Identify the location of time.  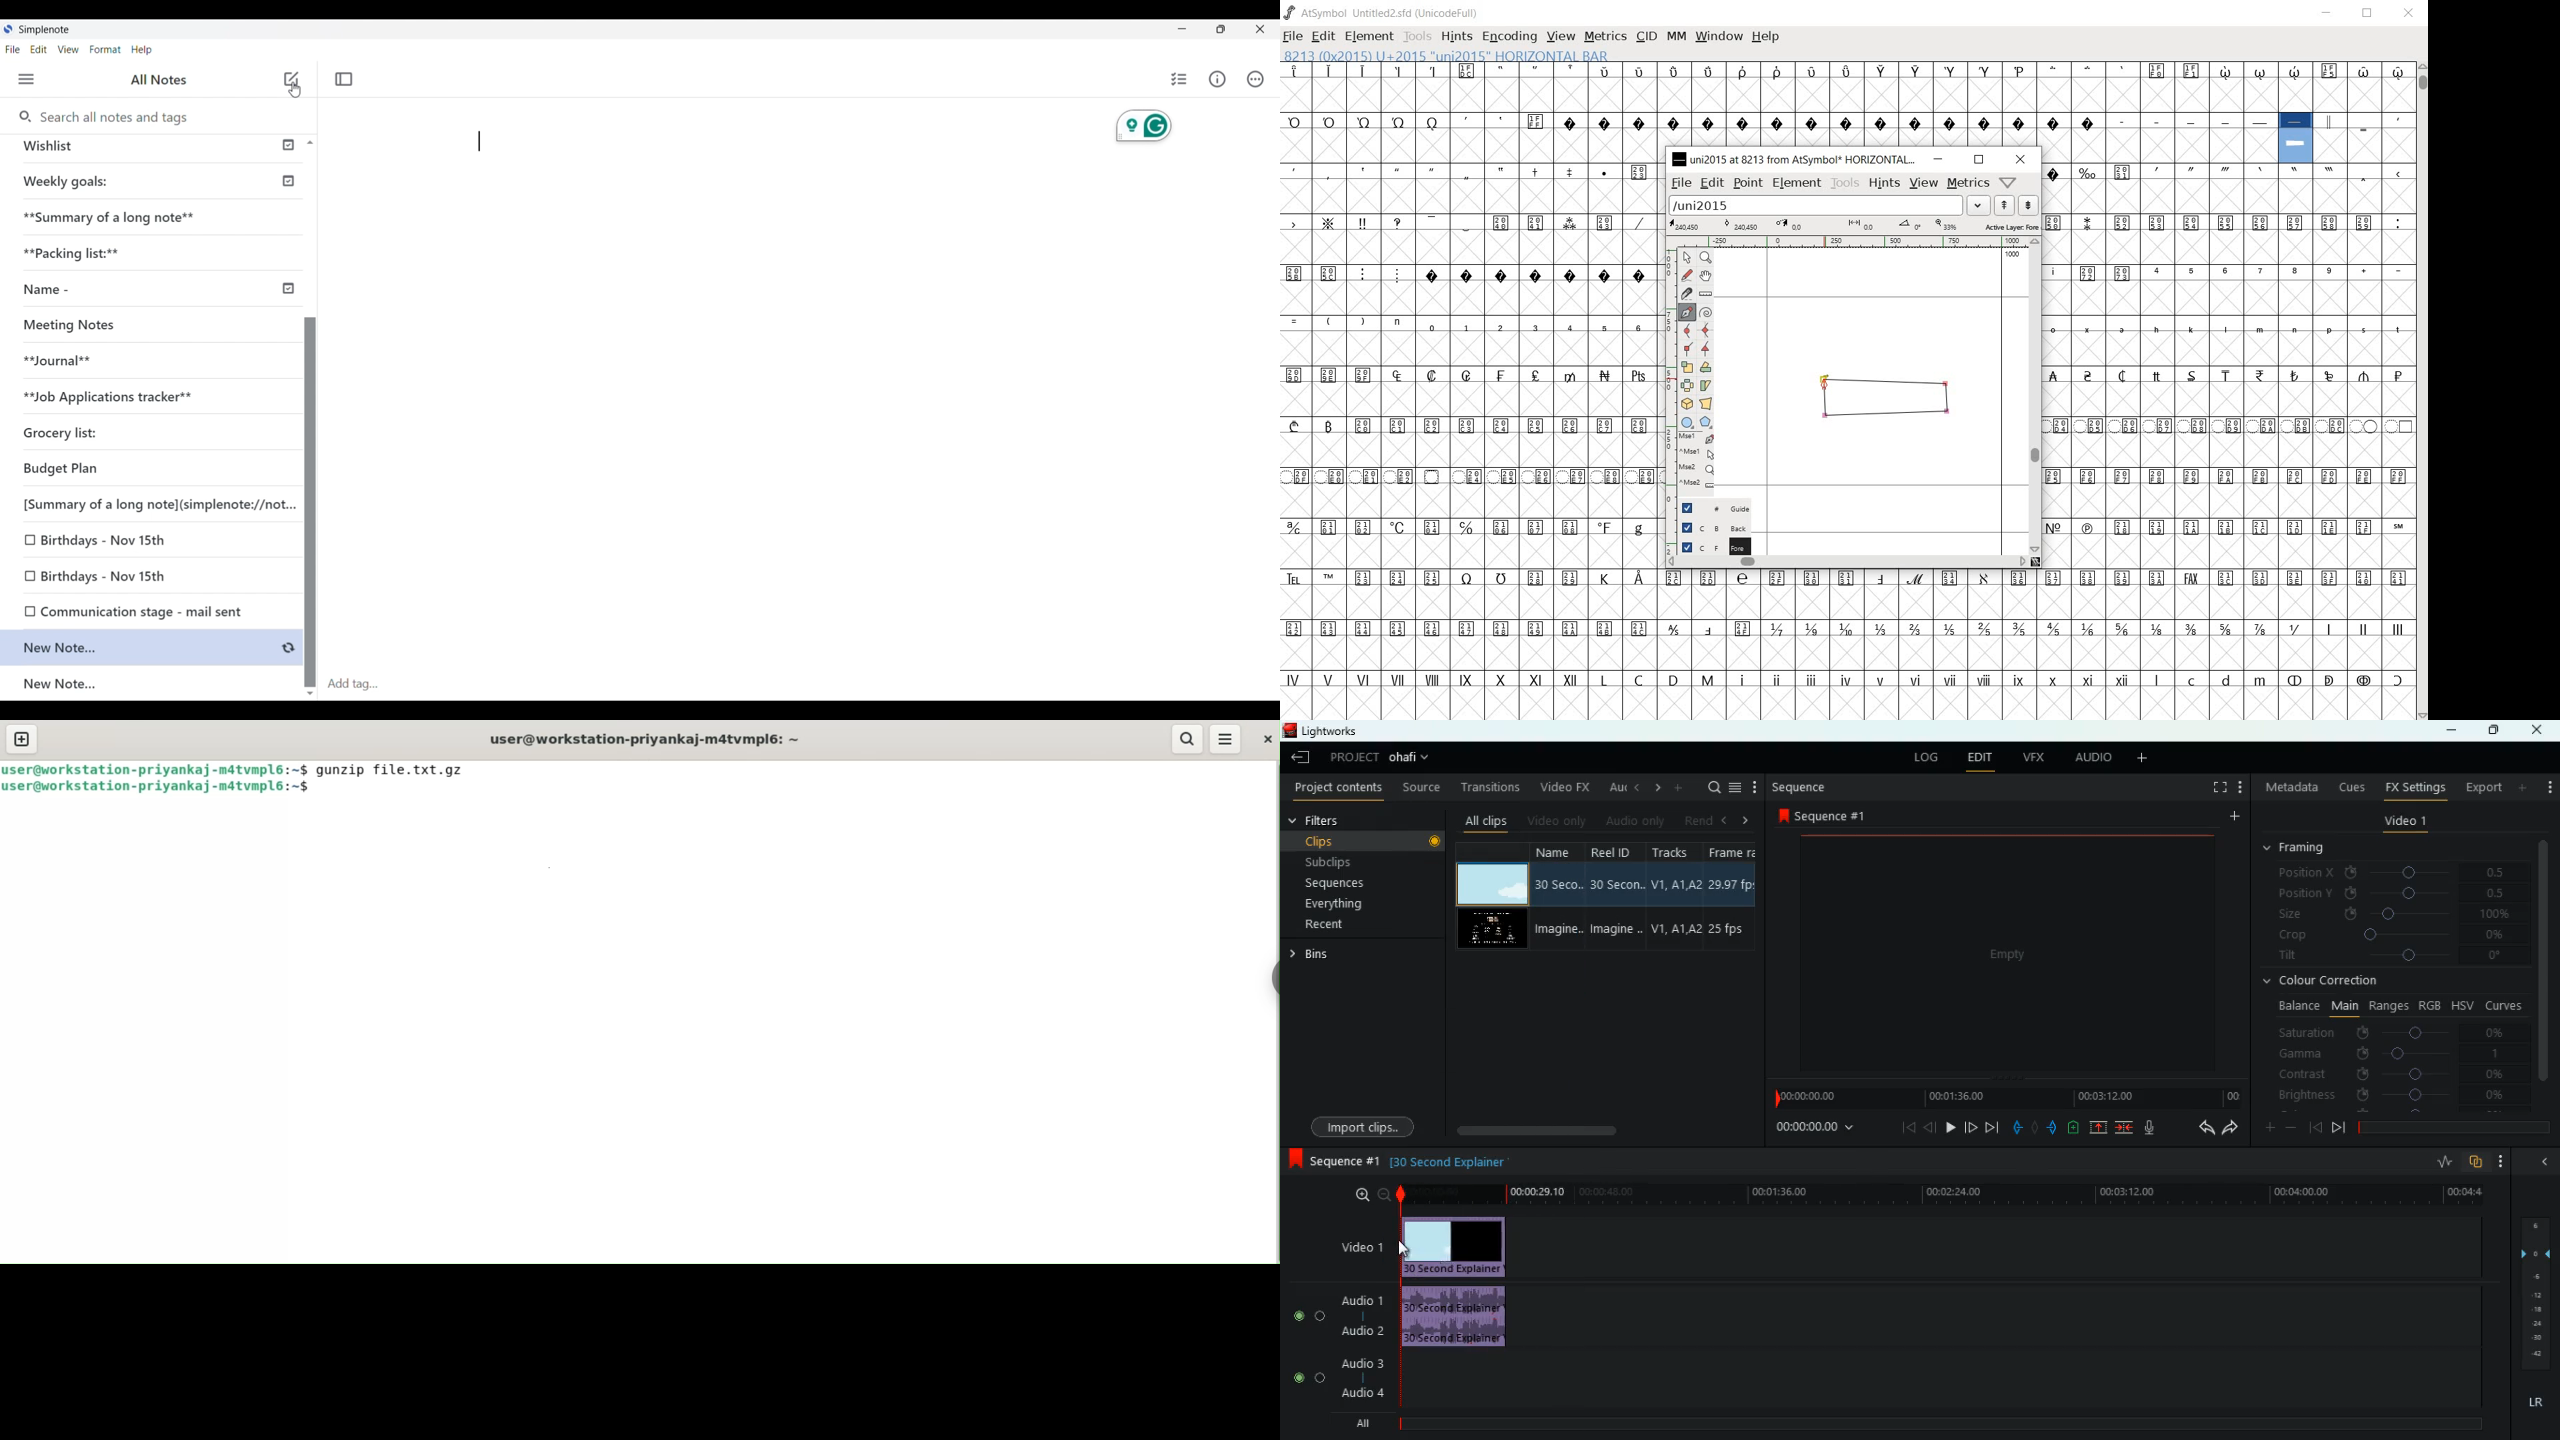
(1939, 1195).